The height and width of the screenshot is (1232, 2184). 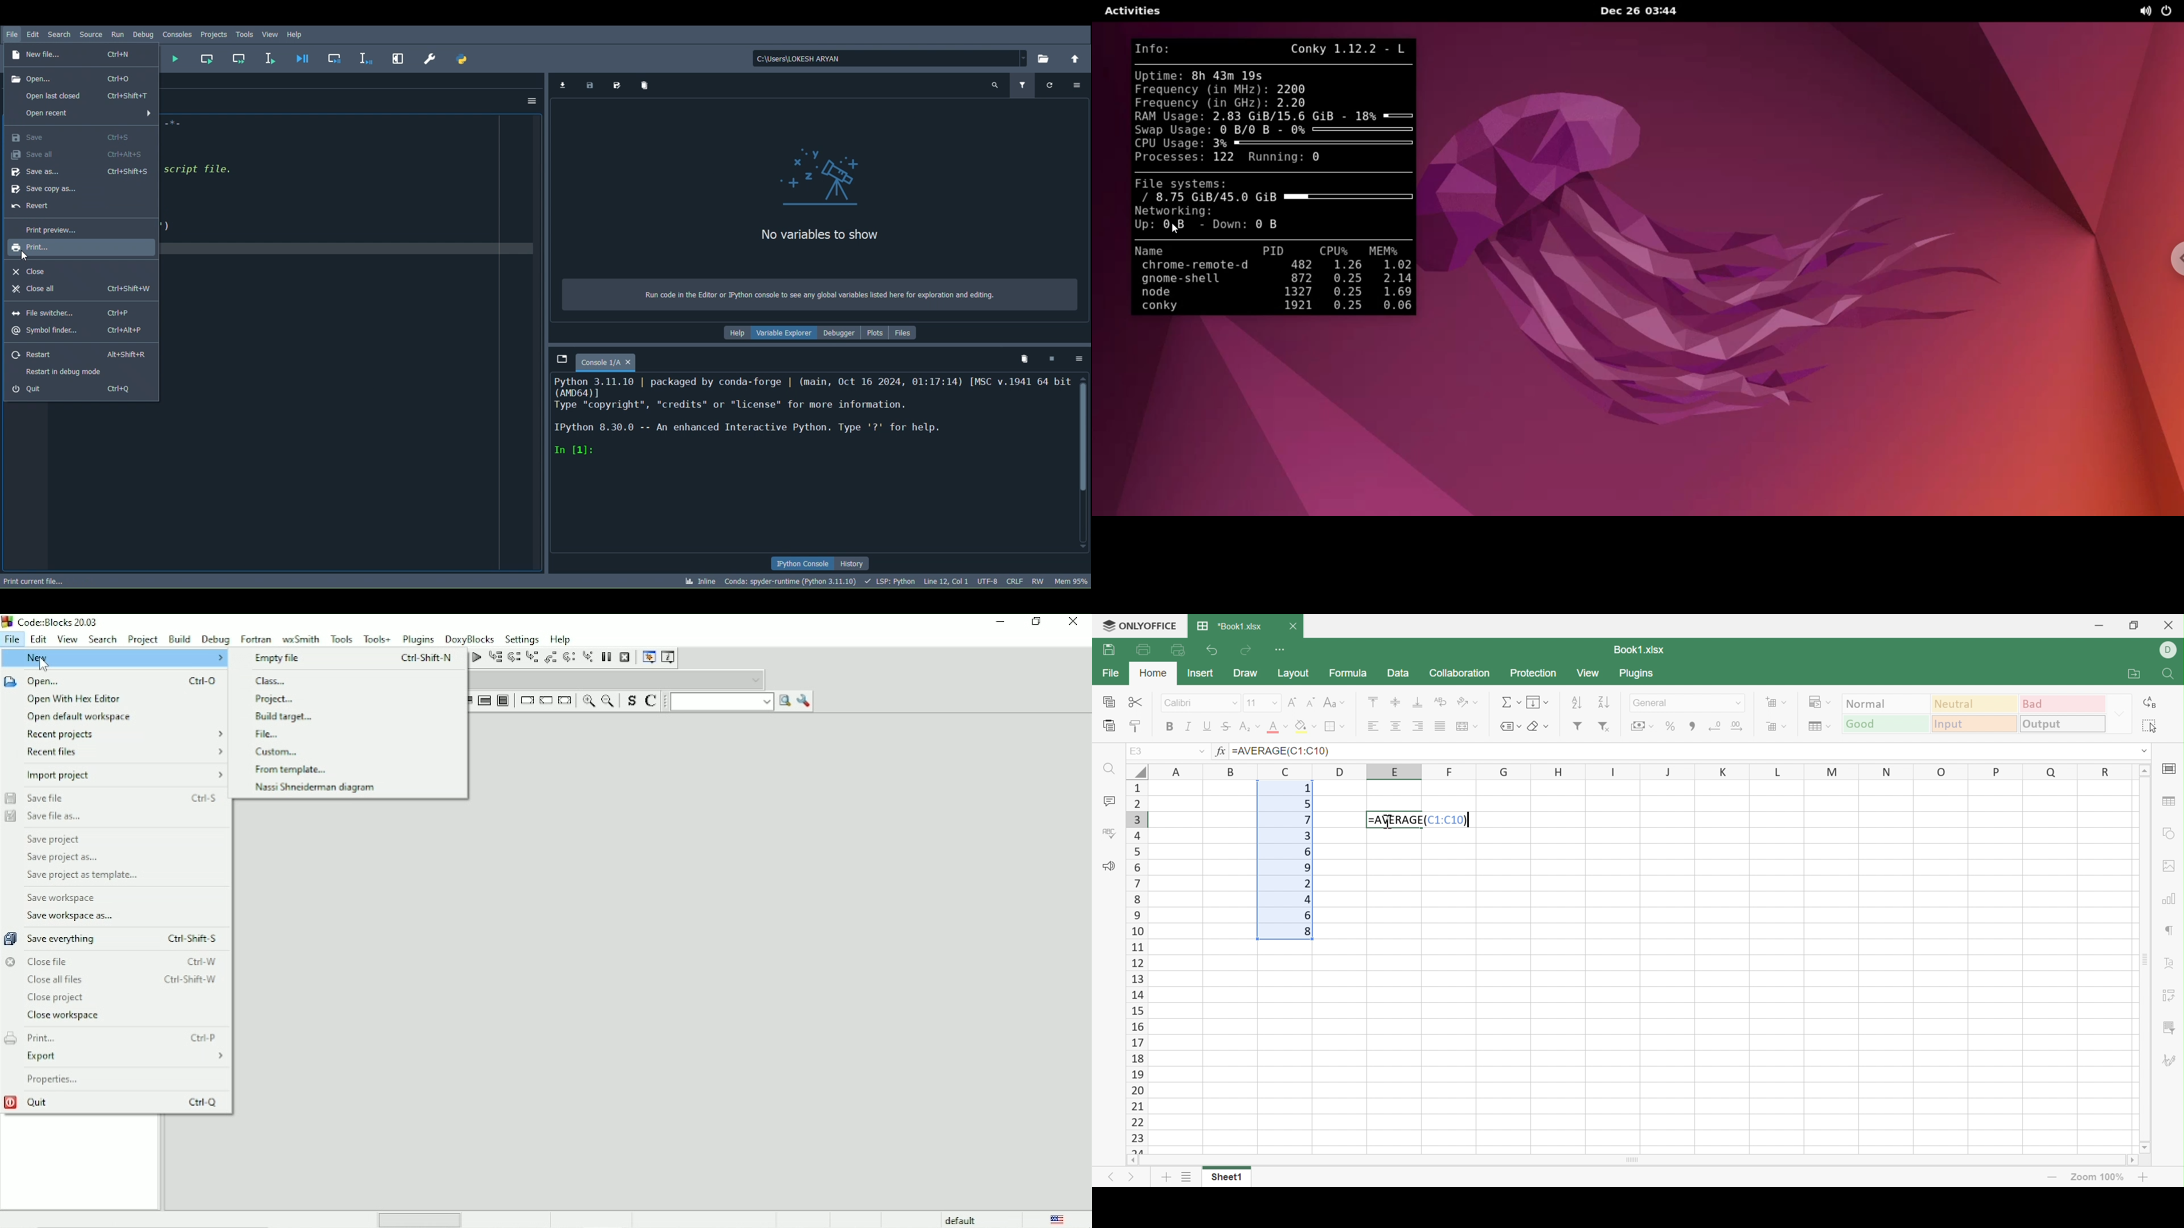 What do you see at coordinates (2150, 728) in the screenshot?
I see `Select all` at bounding box center [2150, 728].